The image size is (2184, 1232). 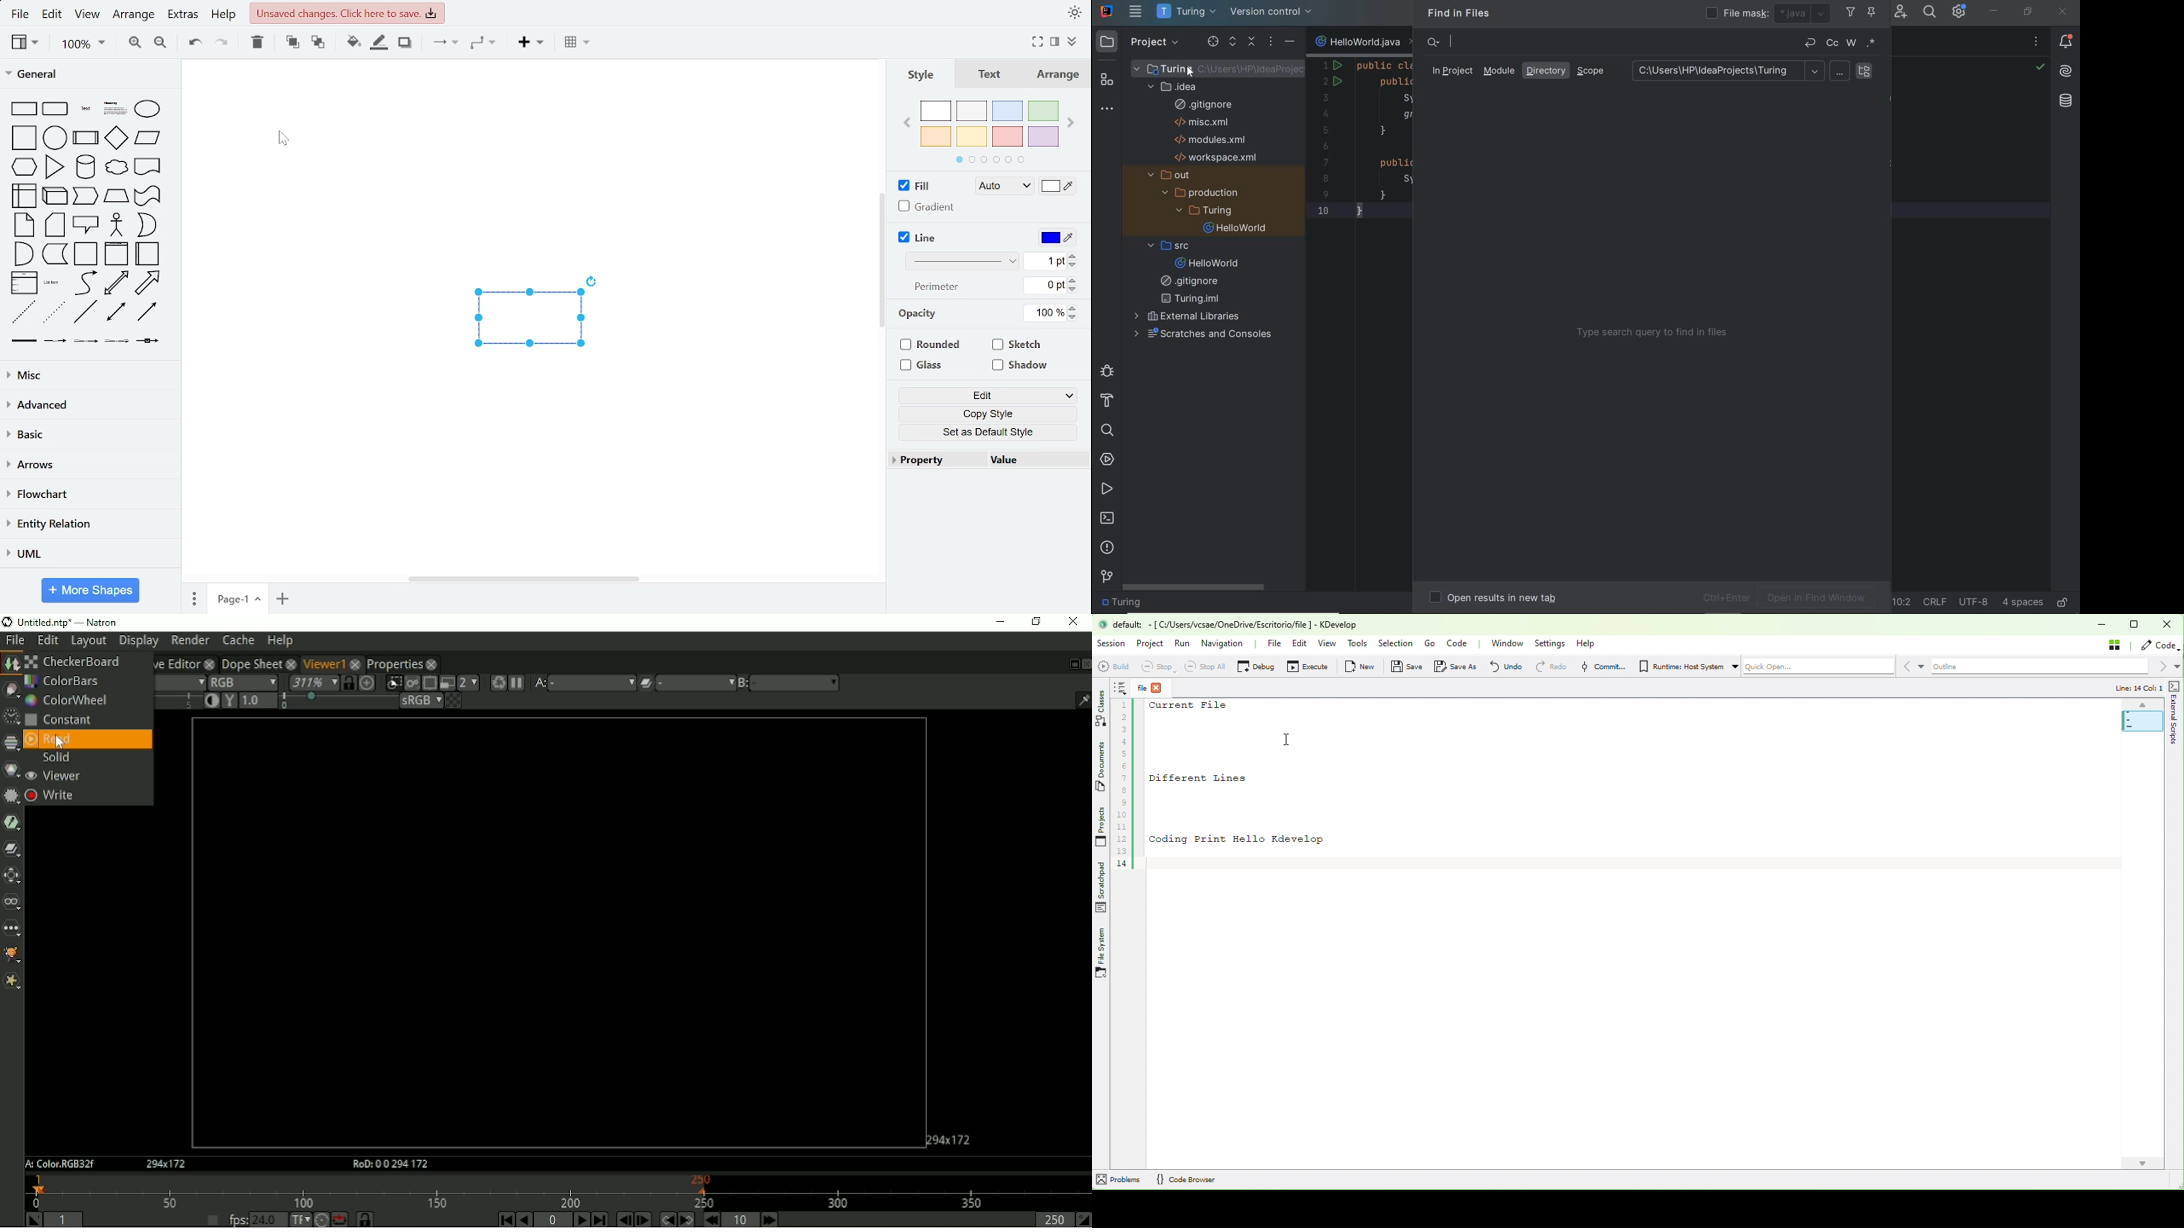 What do you see at coordinates (49, 640) in the screenshot?
I see `Edit` at bounding box center [49, 640].